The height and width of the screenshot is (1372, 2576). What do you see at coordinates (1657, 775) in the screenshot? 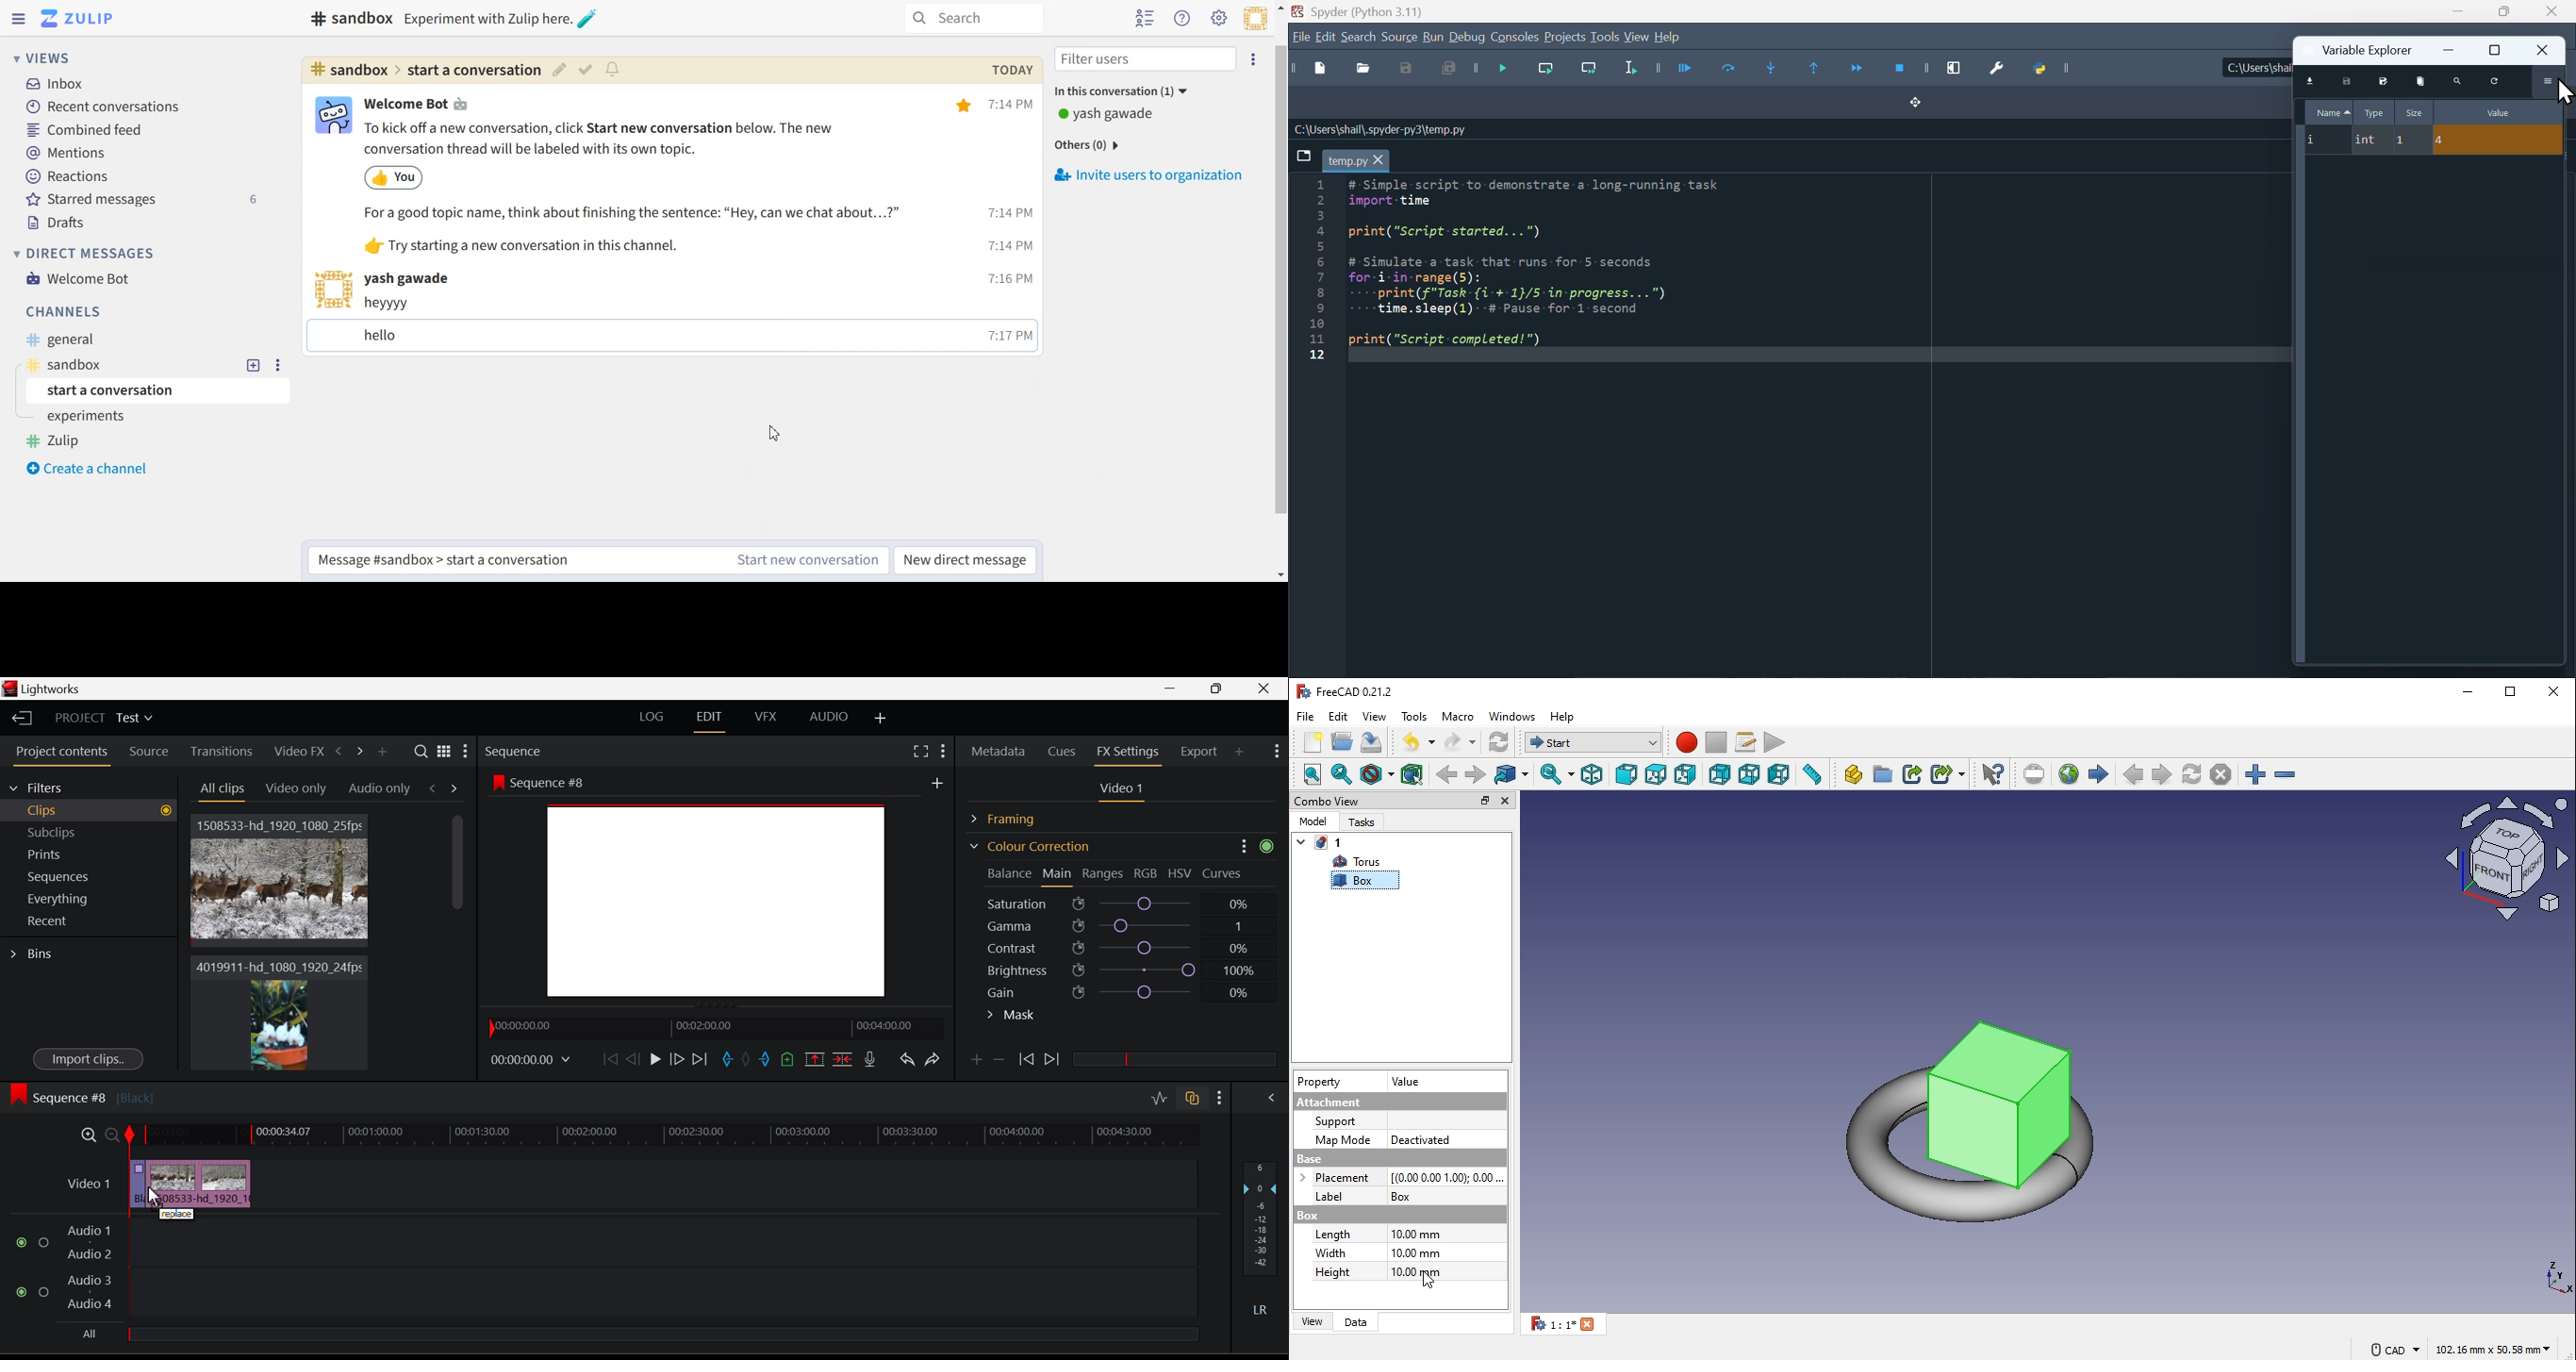
I see `top` at bounding box center [1657, 775].